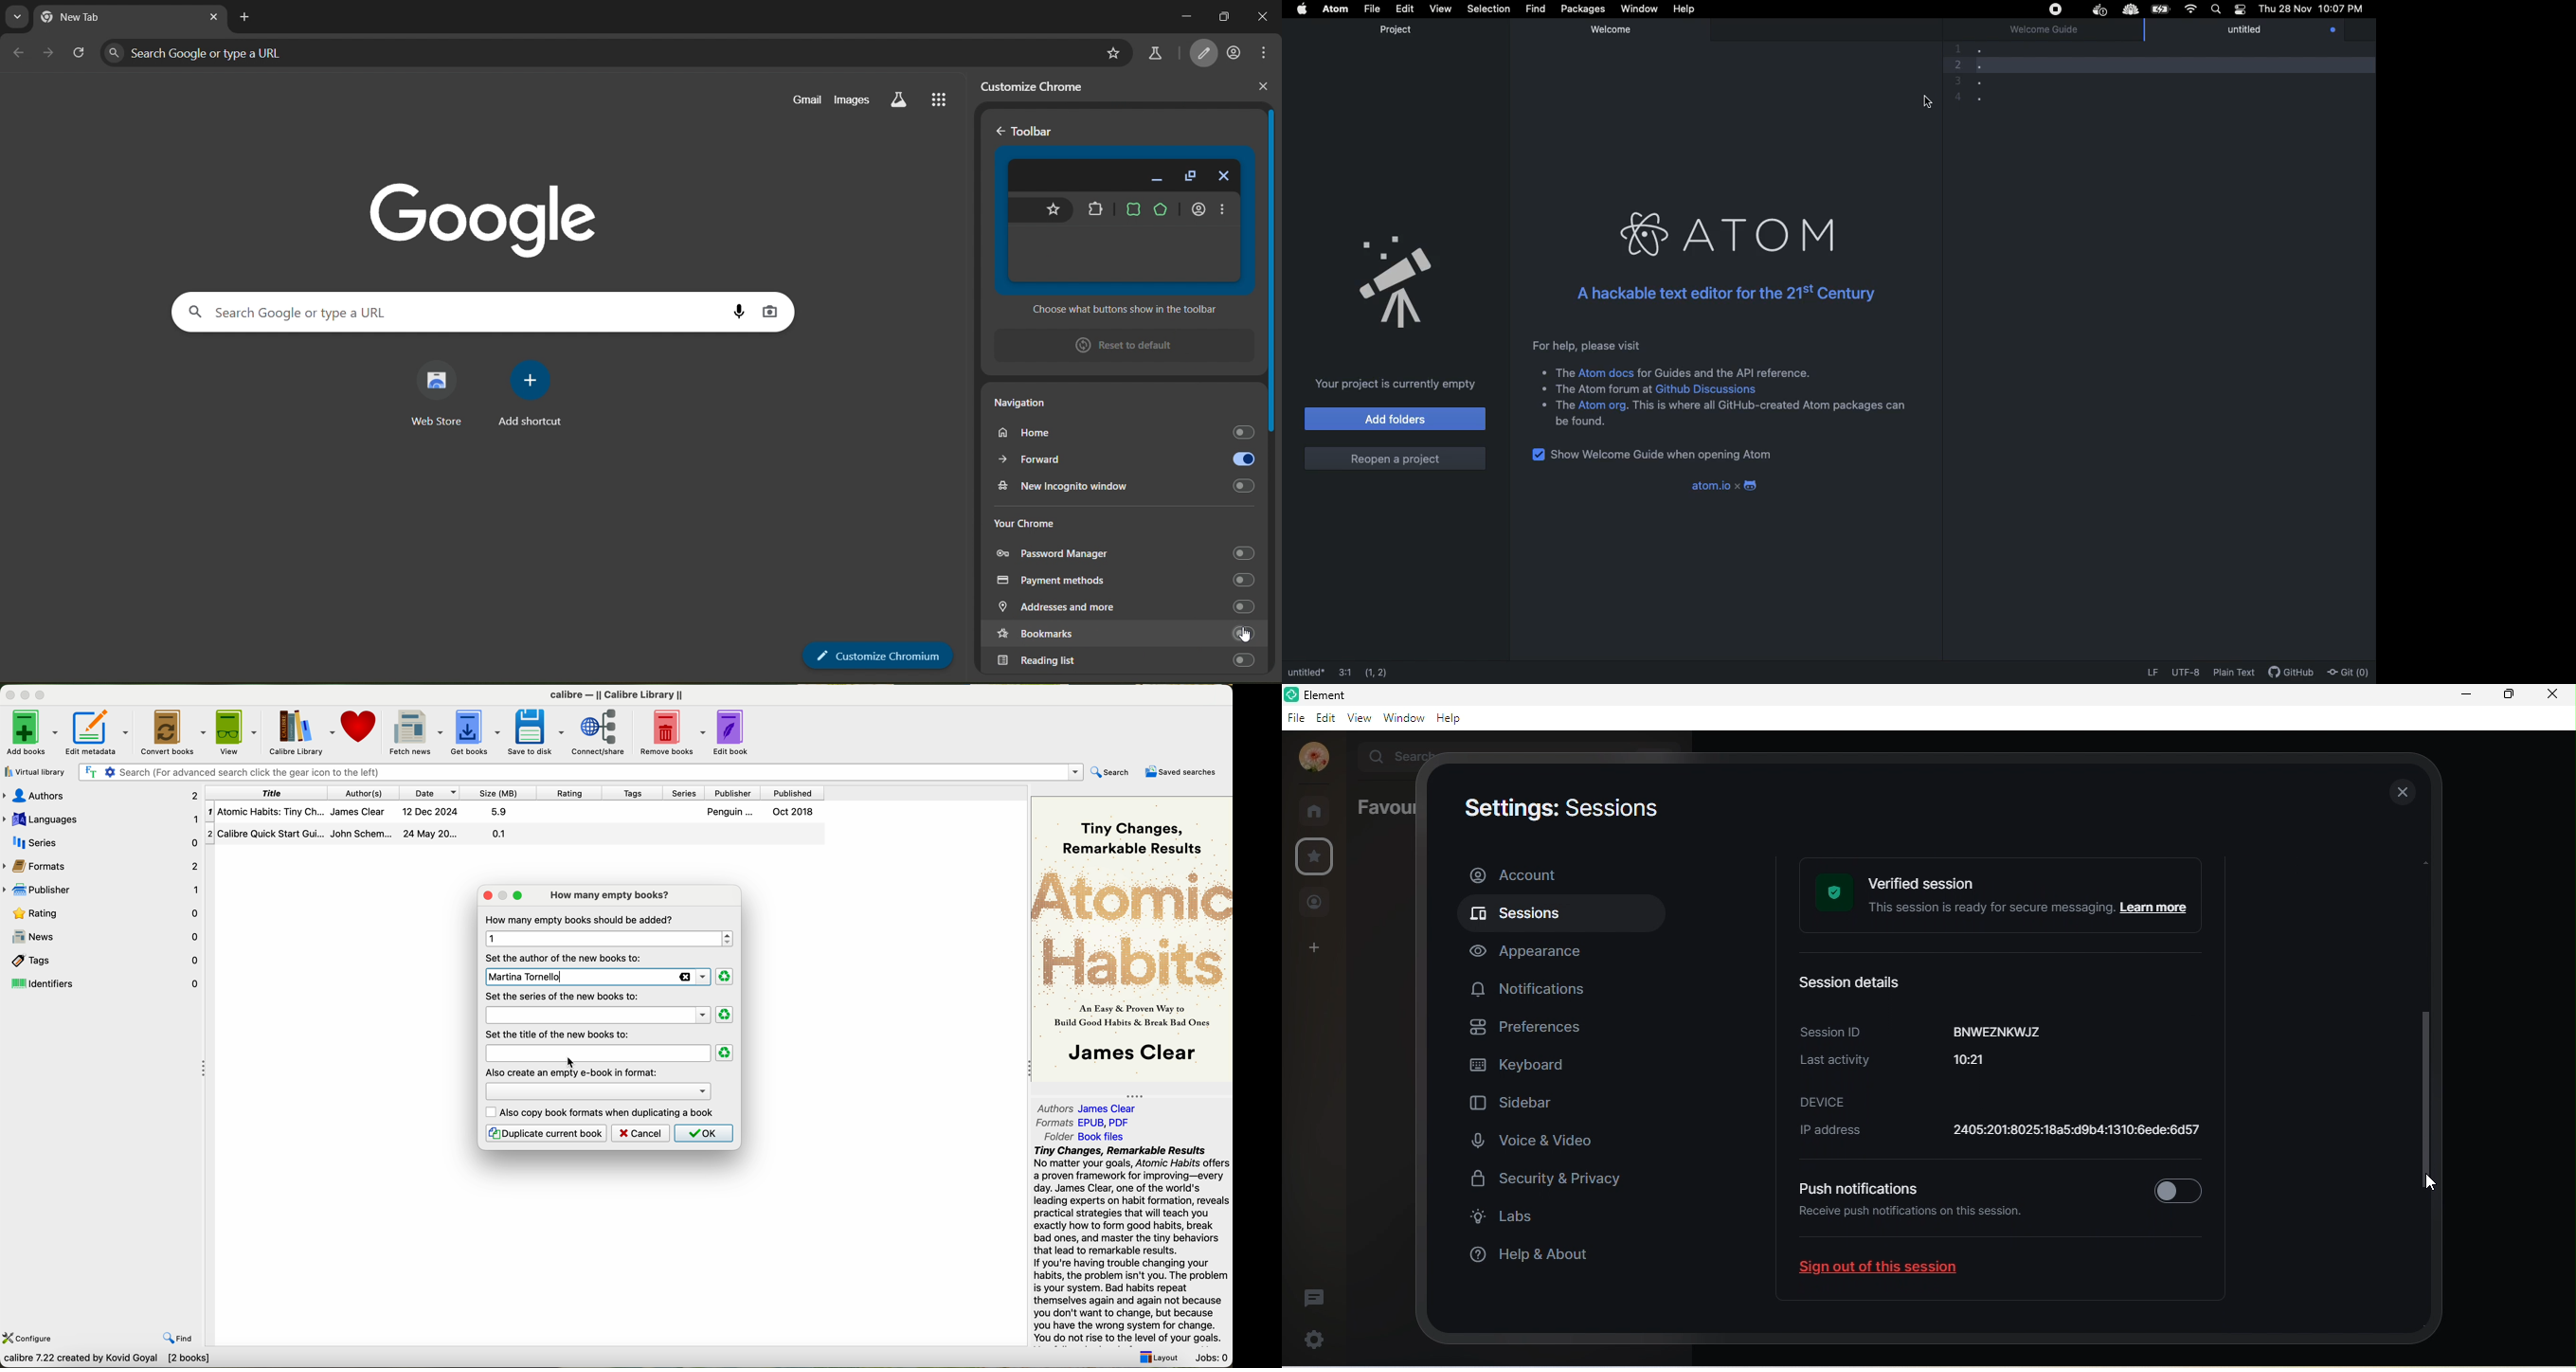 Image resolution: width=2576 pixels, height=1372 pixels. Describe the element at coordinates (1533, 987) in the screenshot. I see `notification` at that location.